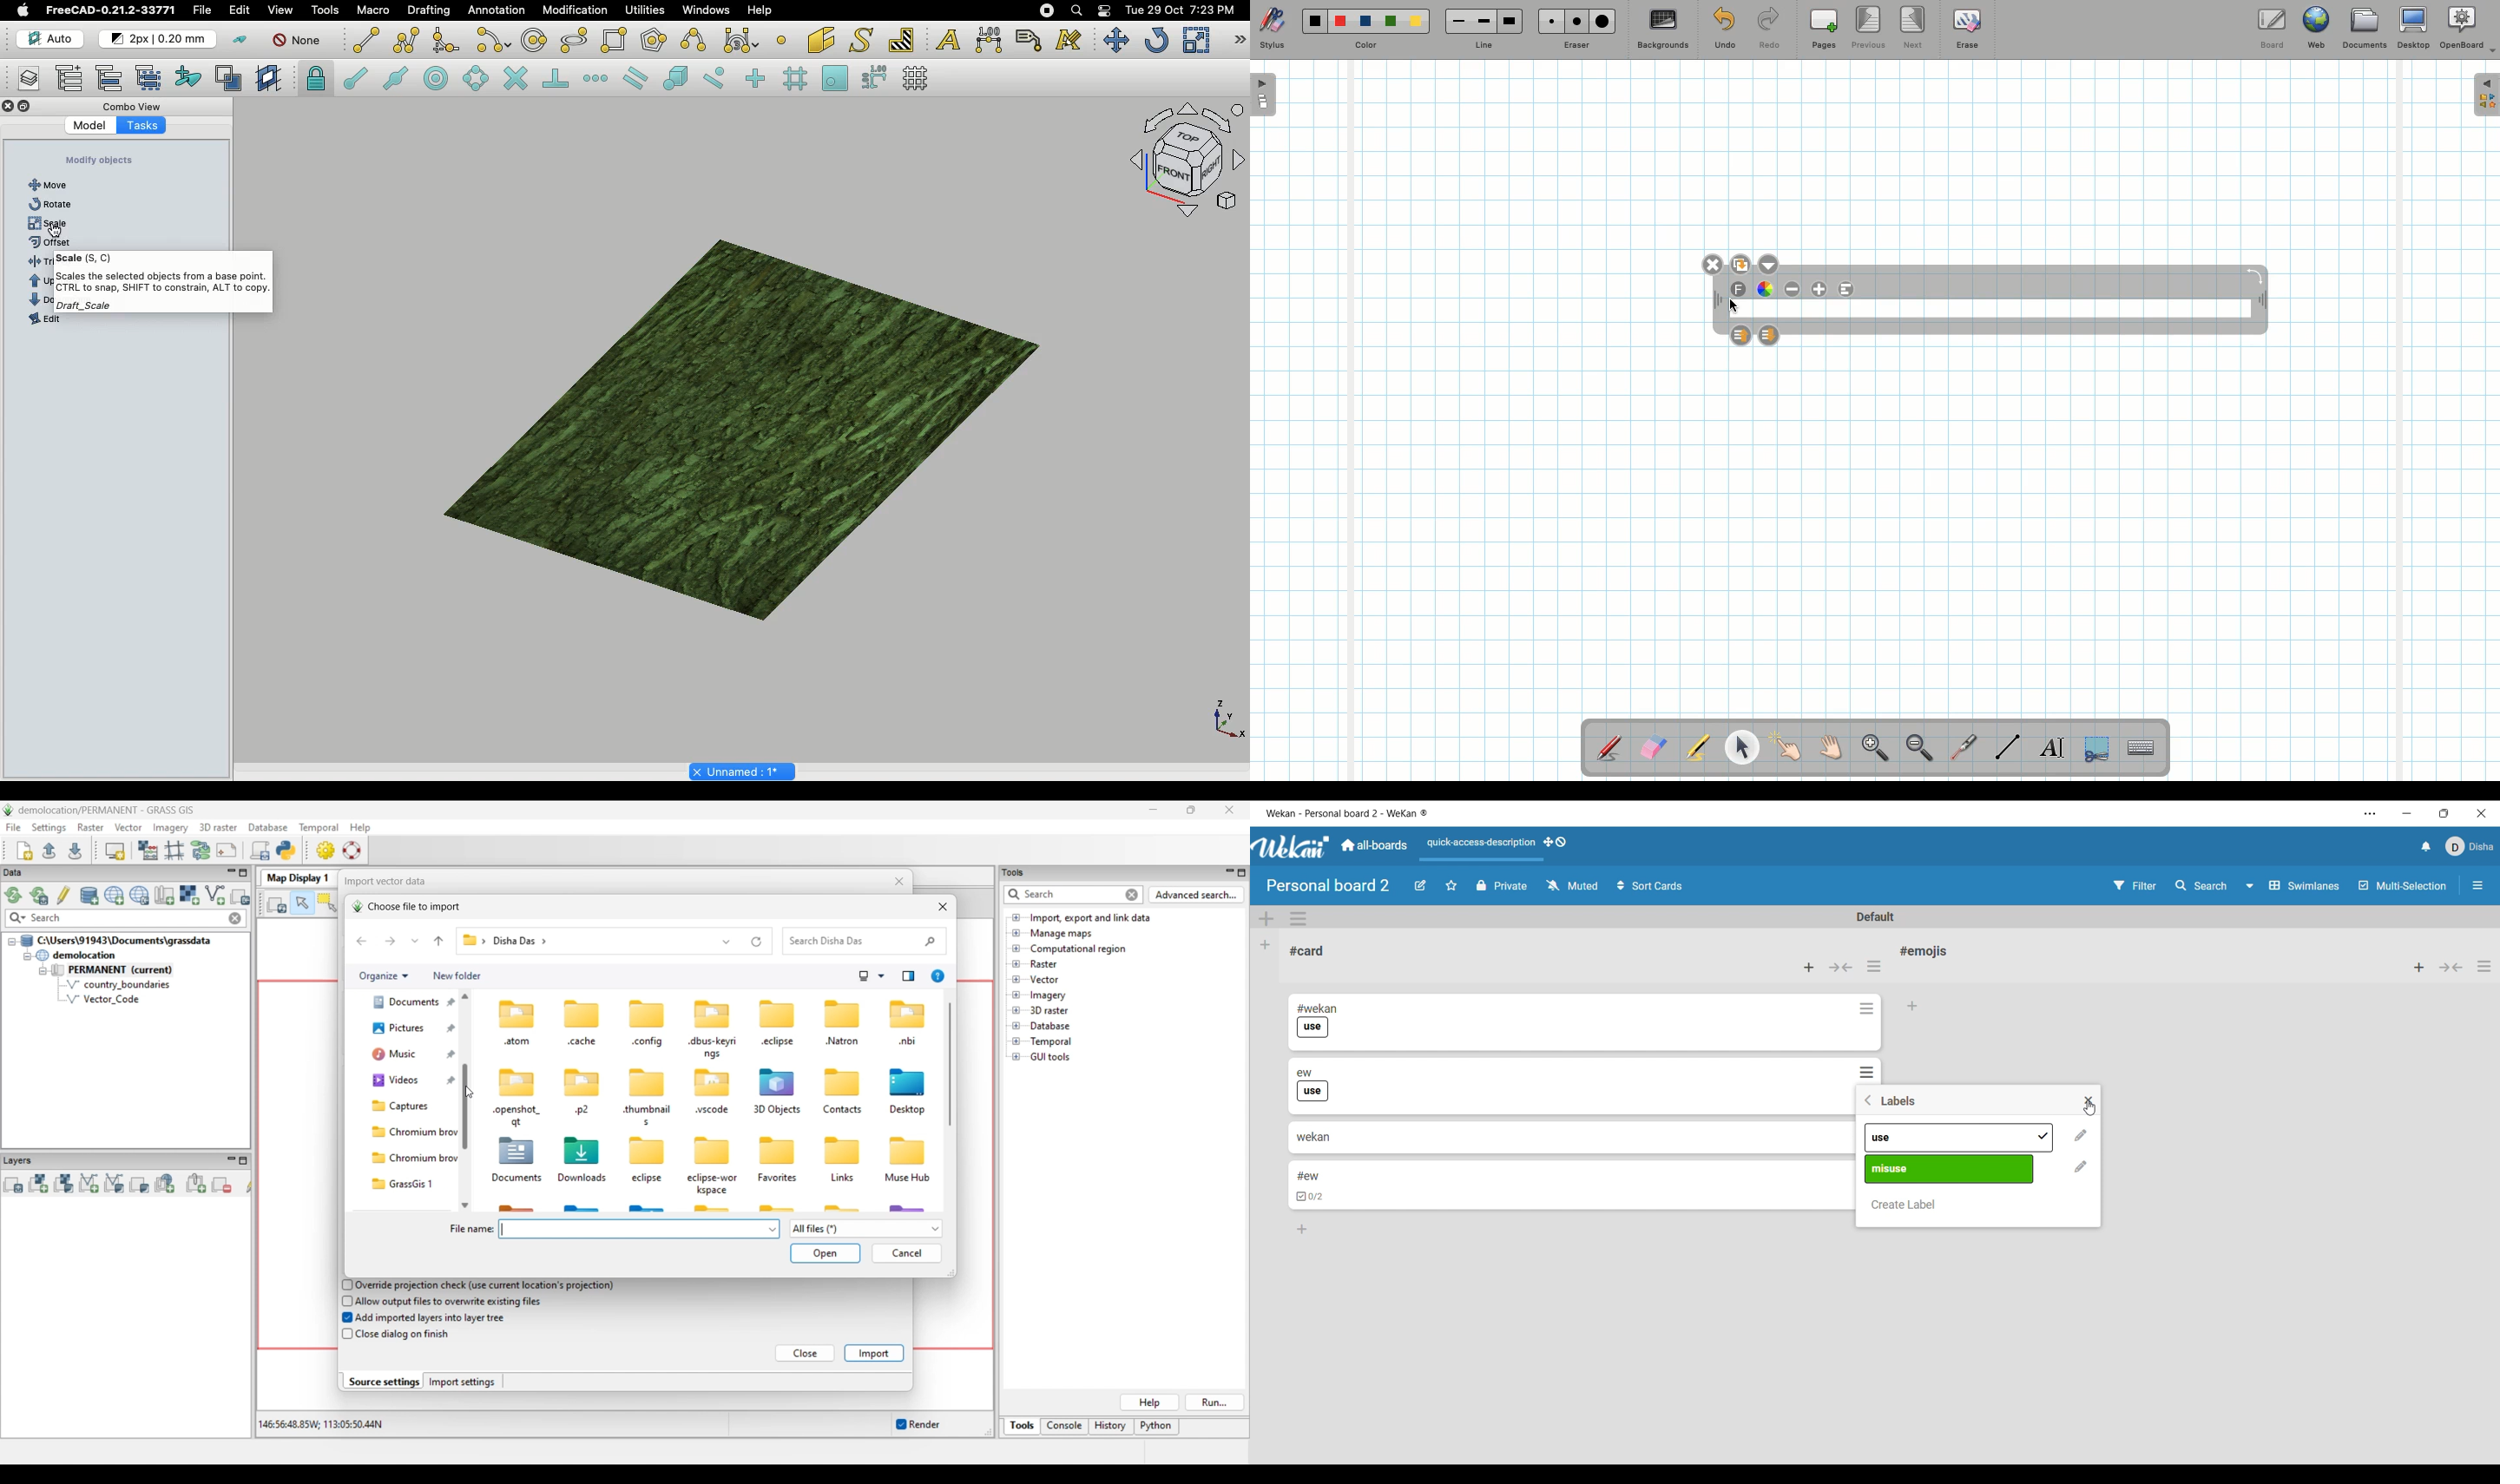 Image resolution: width=2520 pixels, height=1484 pixels. I want to click on Search, so click(2200, 885).